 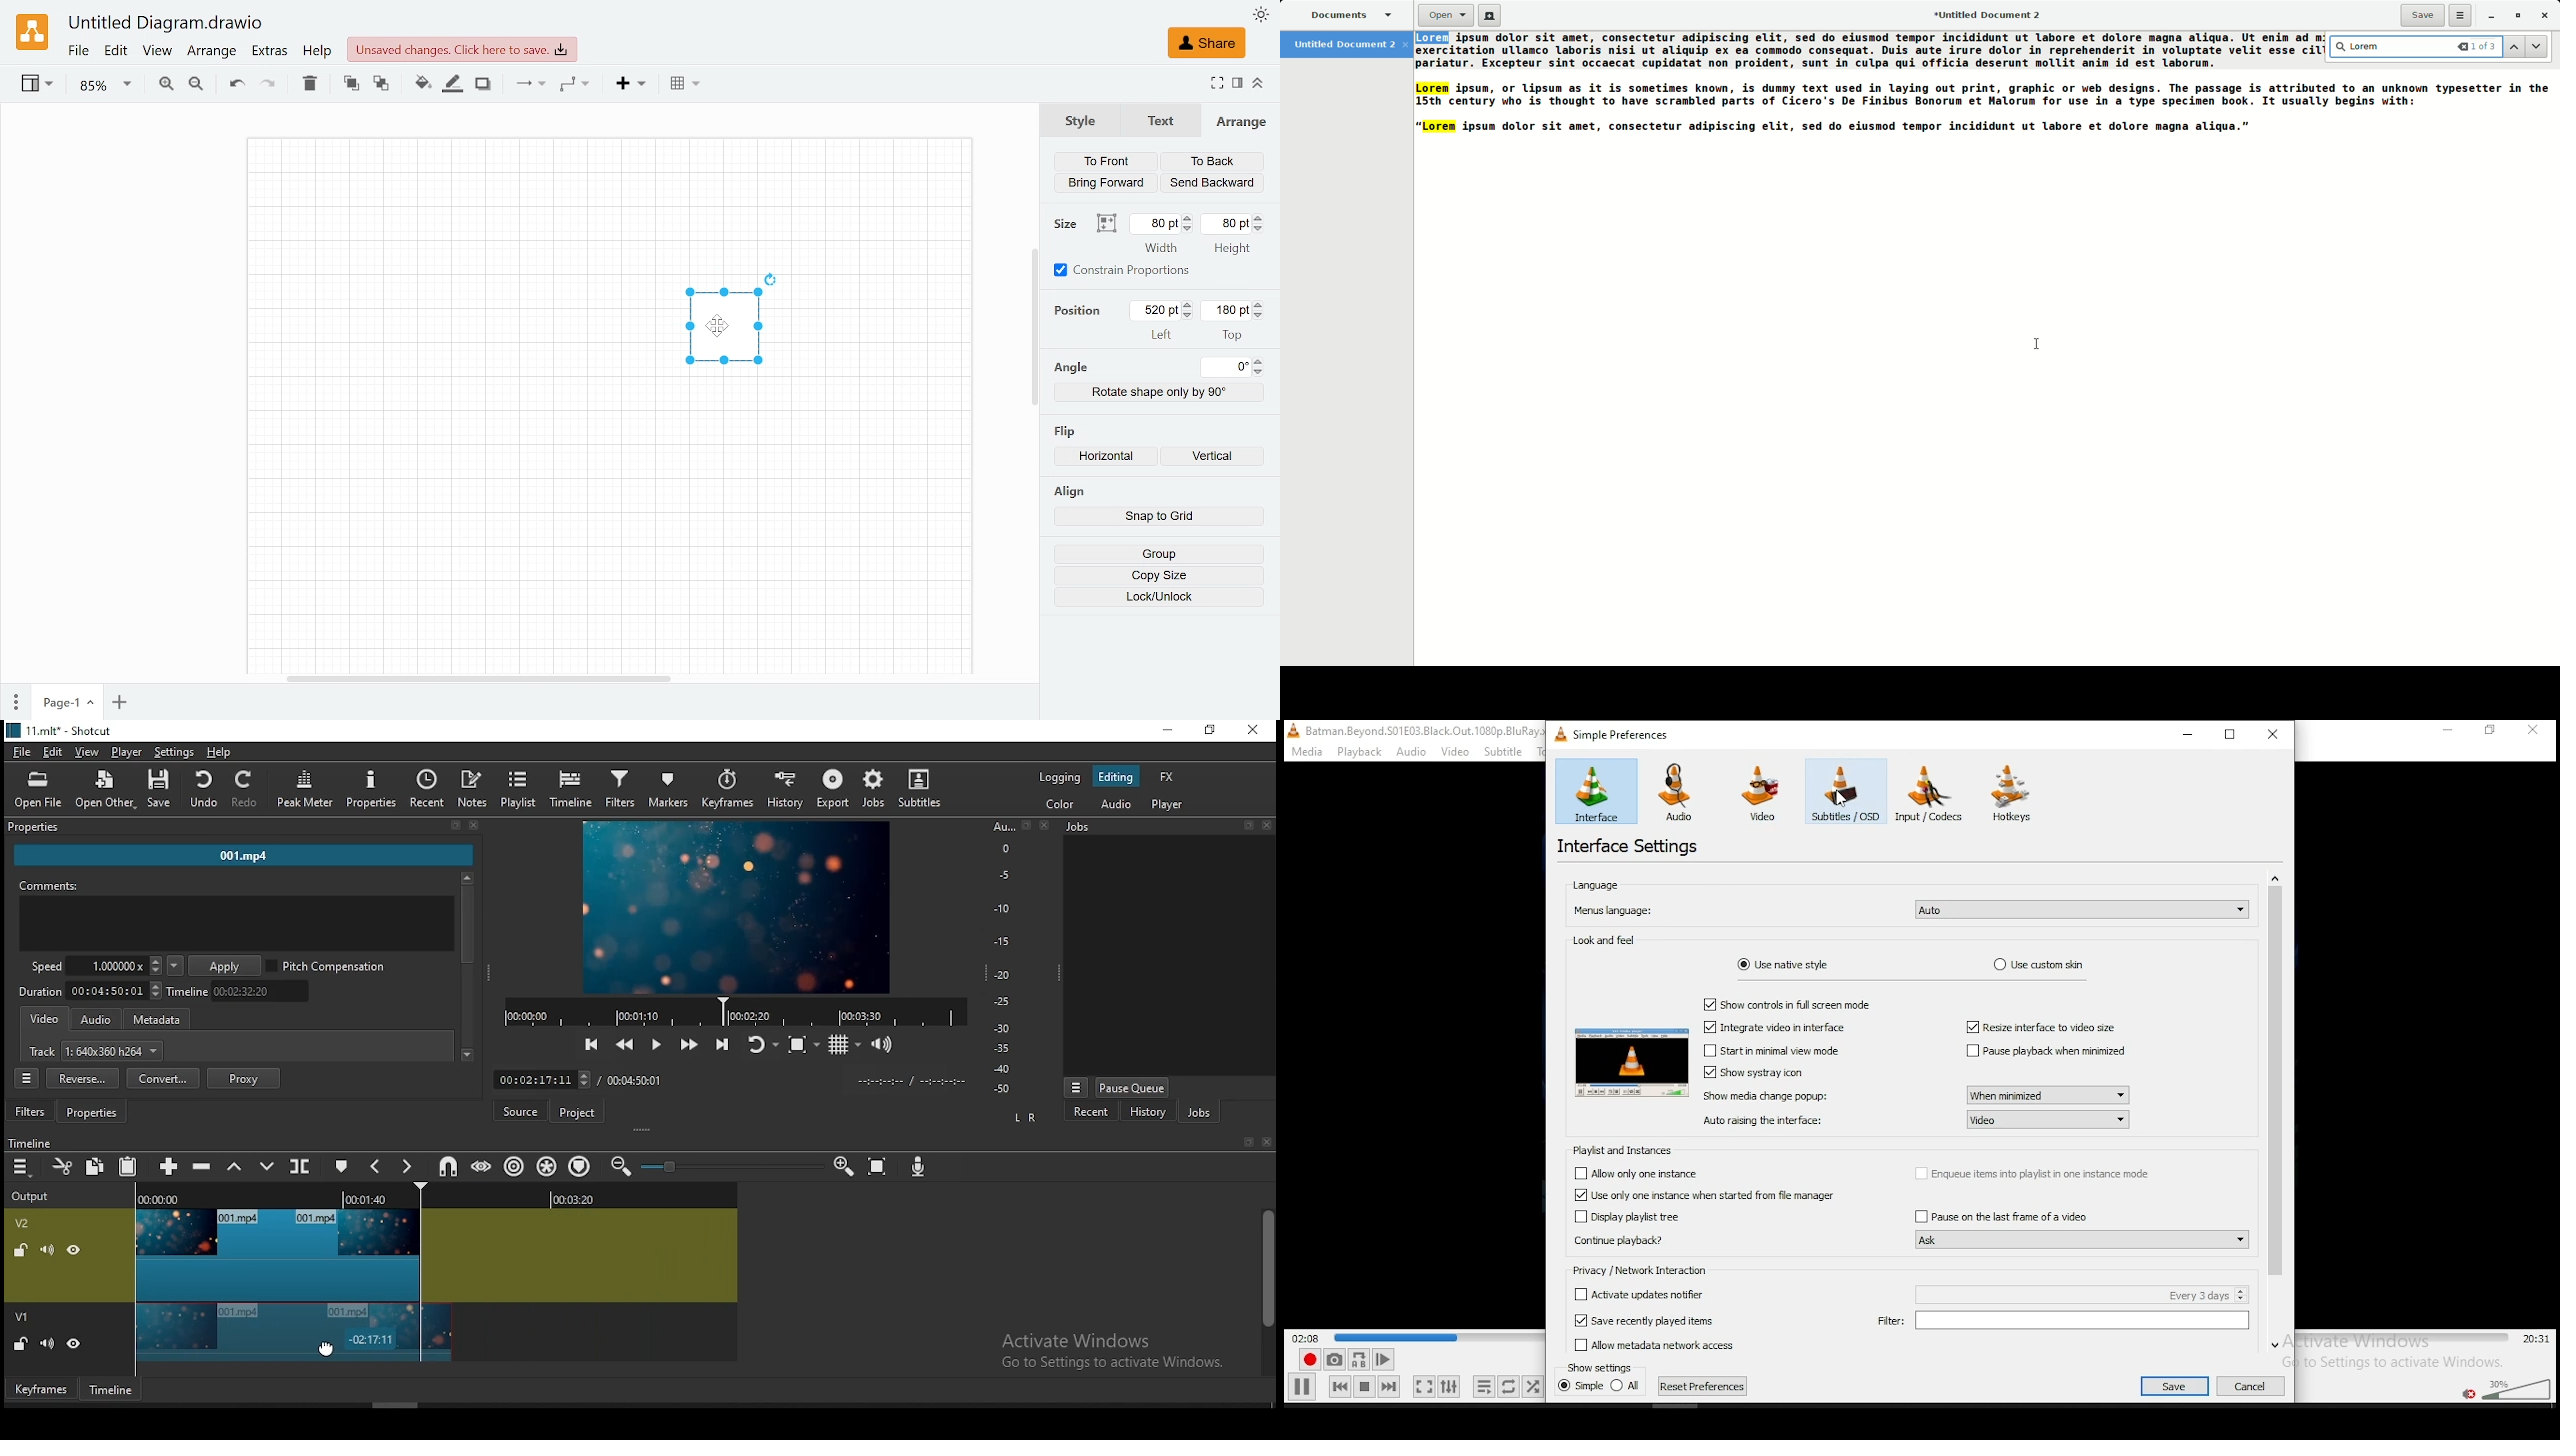 I want to click on properties, so click(x=372, y=789).